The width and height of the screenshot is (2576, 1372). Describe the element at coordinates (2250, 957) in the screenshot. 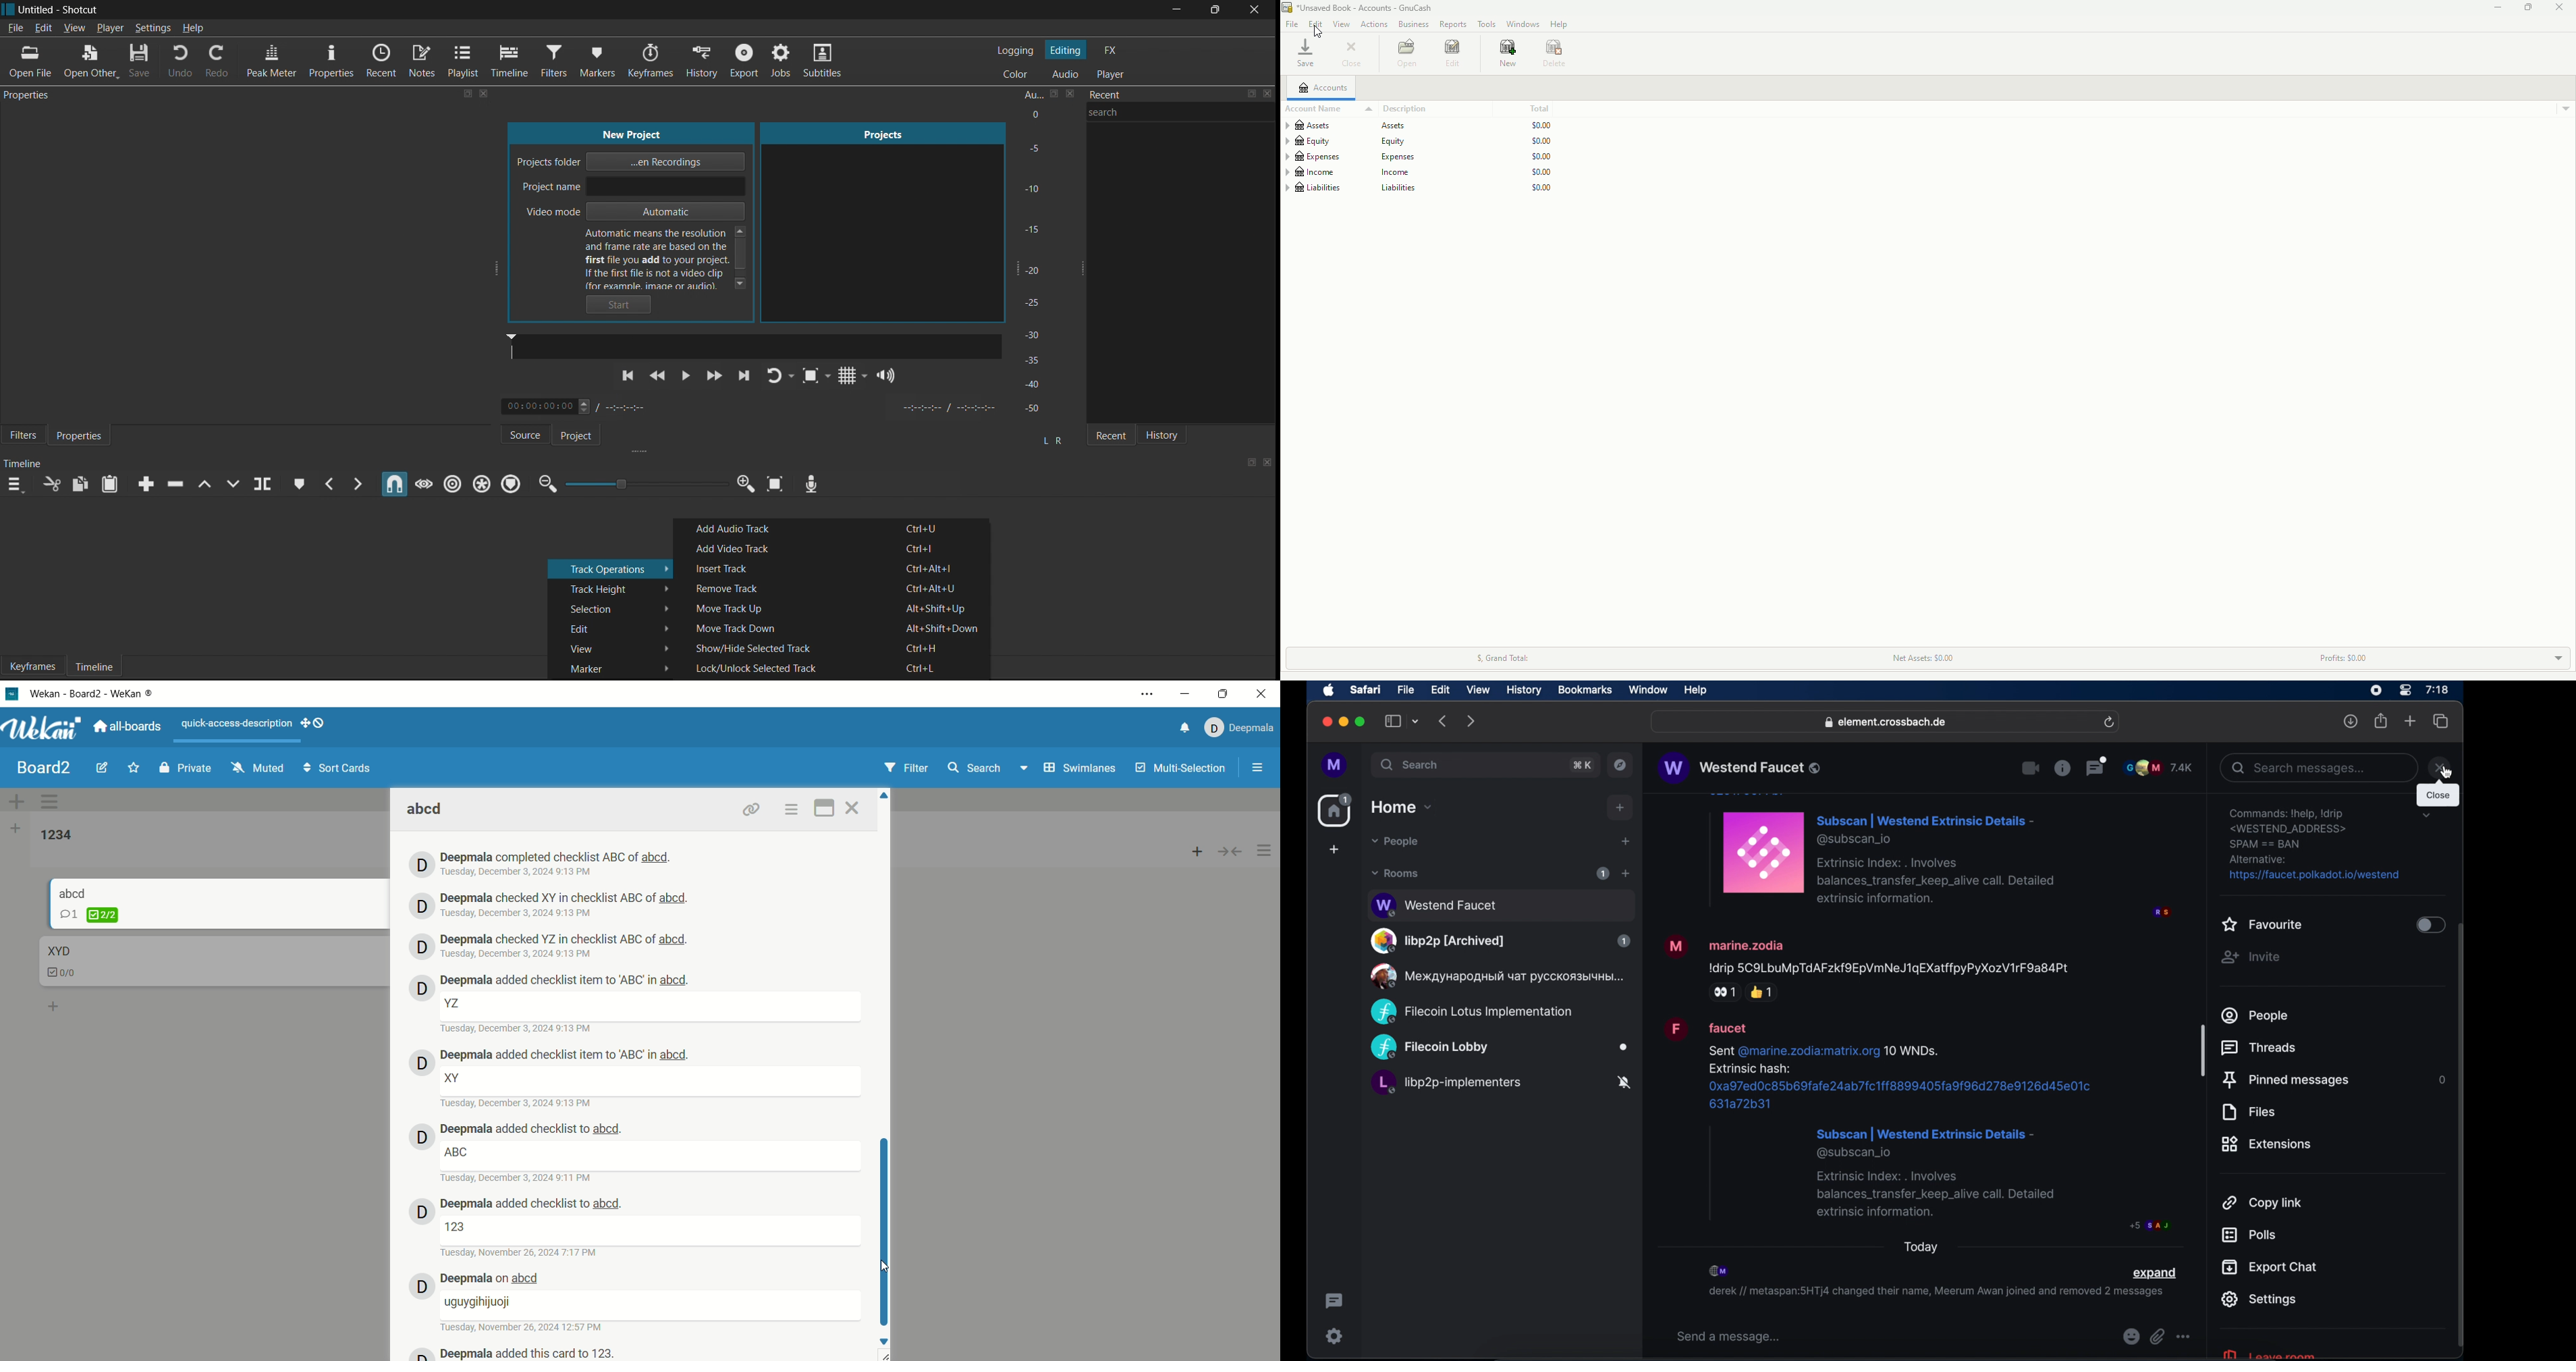

I see `invite` at that location.